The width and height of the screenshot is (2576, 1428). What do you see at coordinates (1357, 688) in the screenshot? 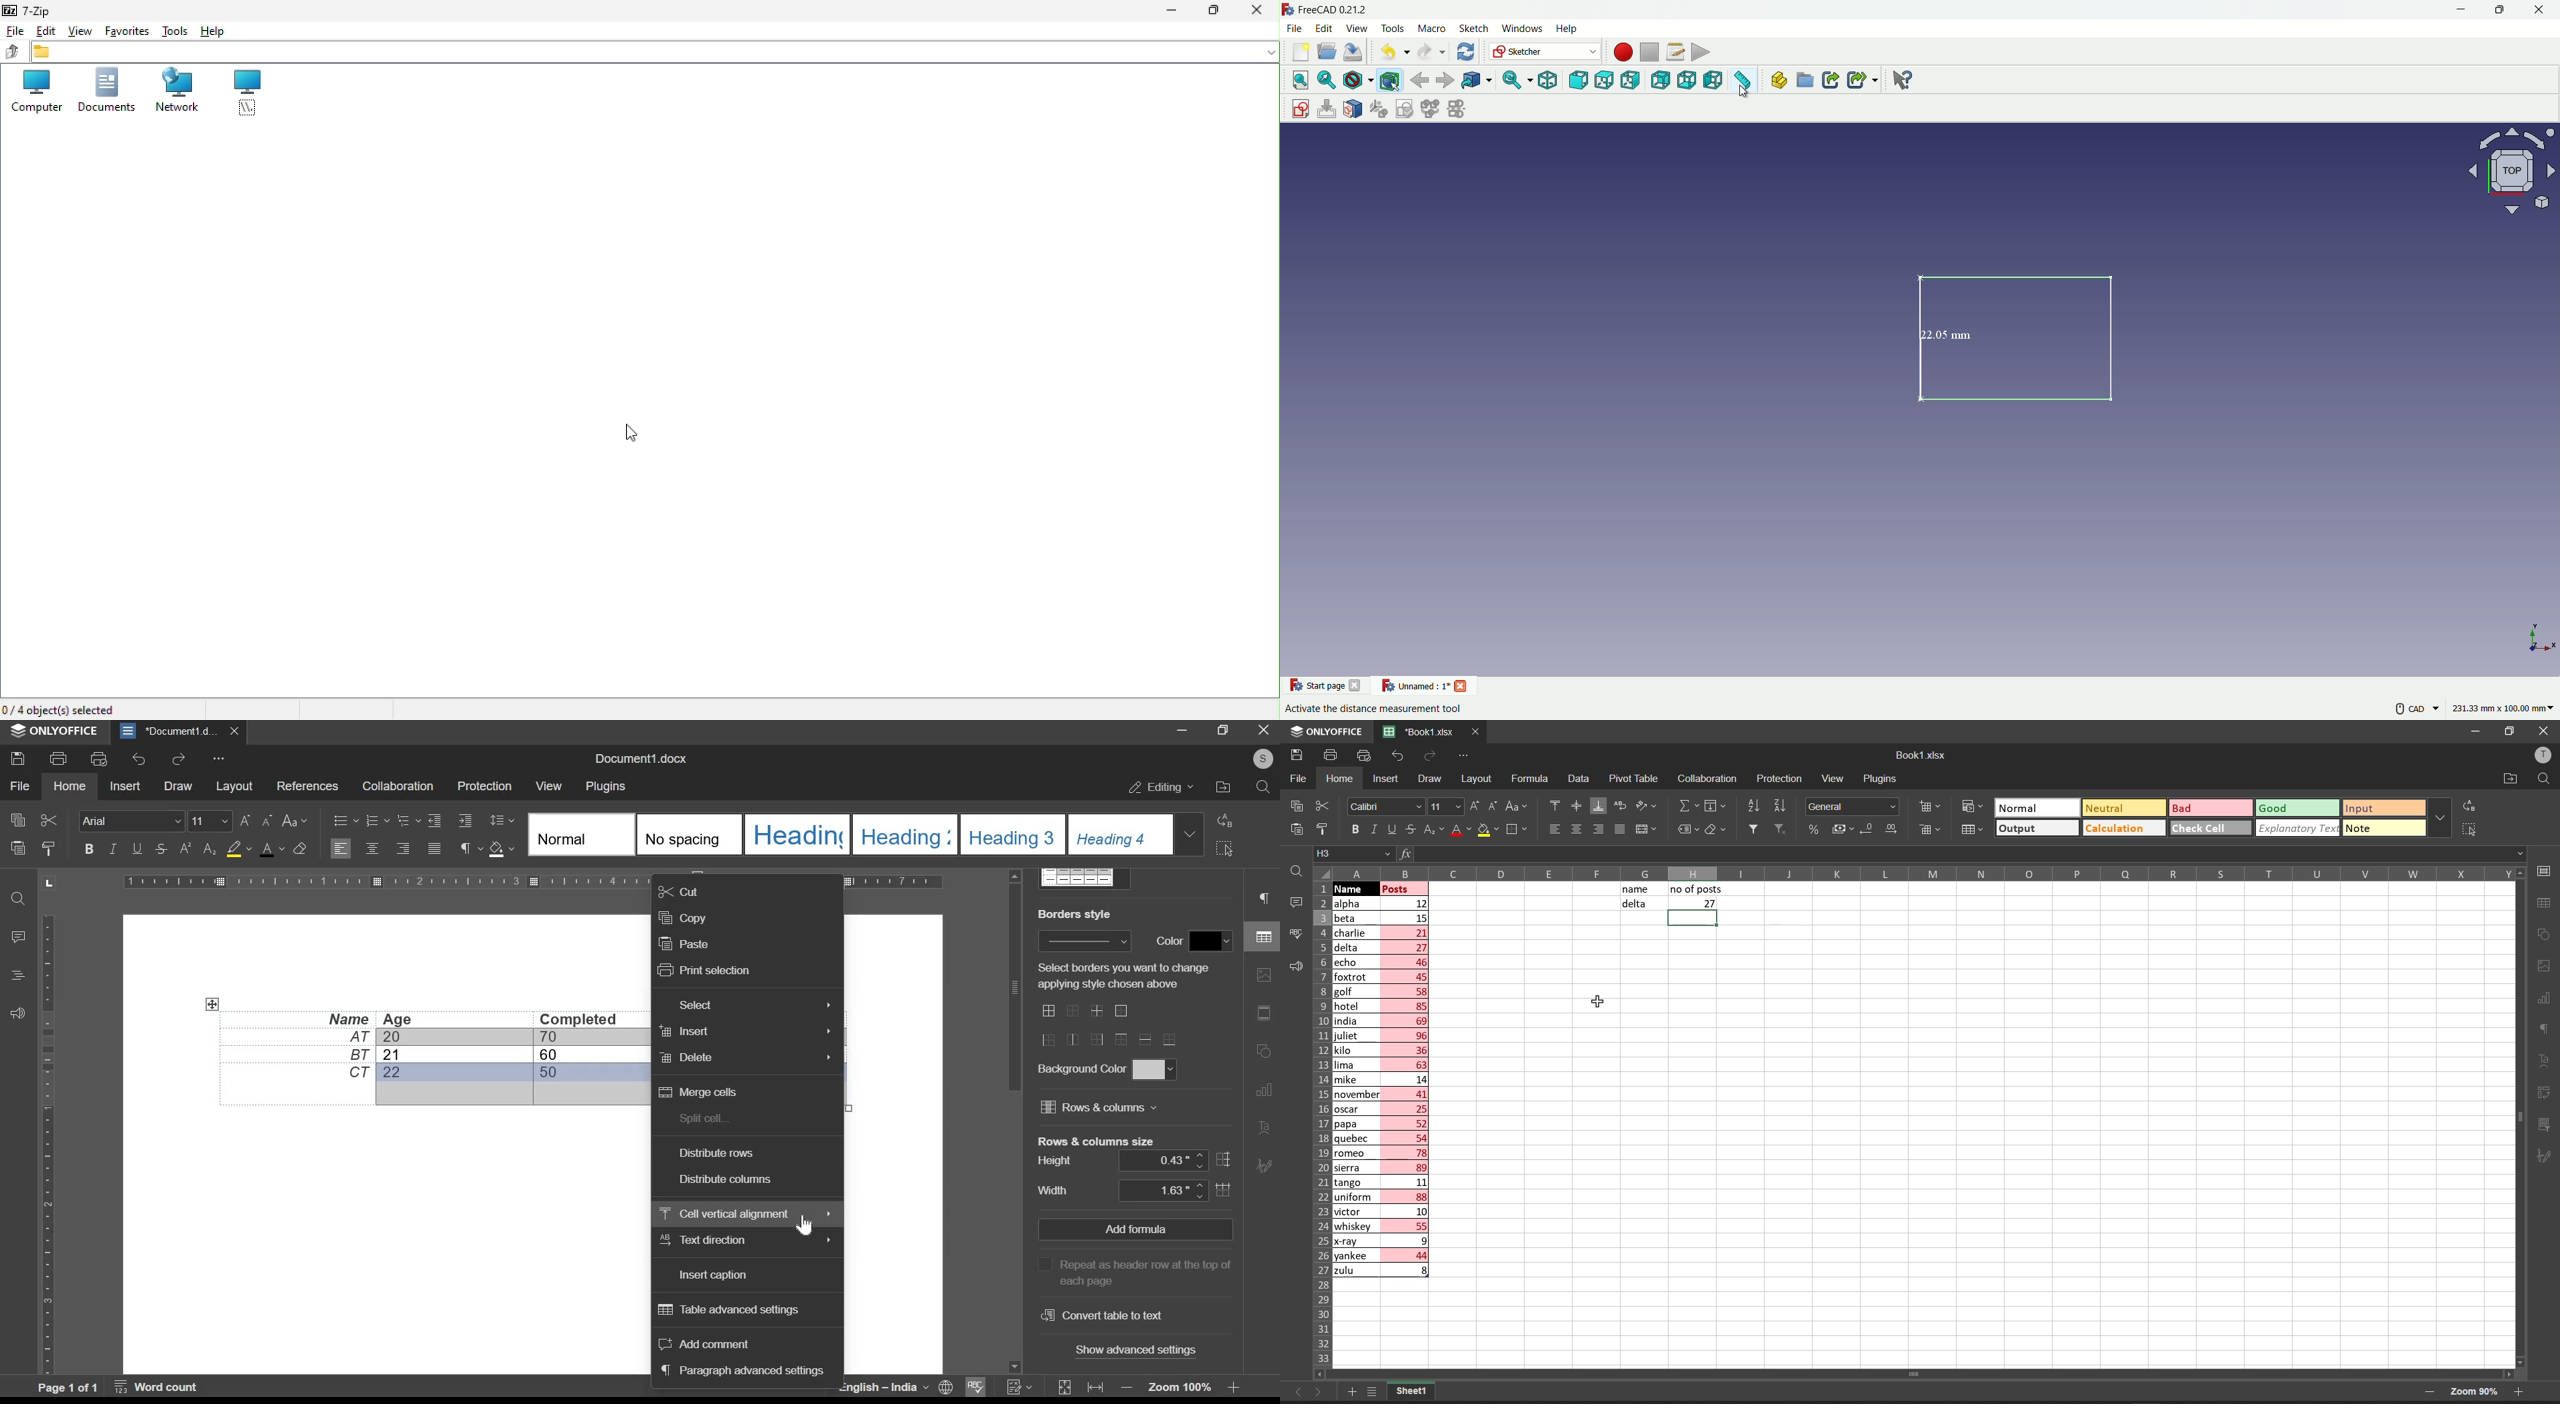
I see `close start page` at bounding box center [1357, 688].